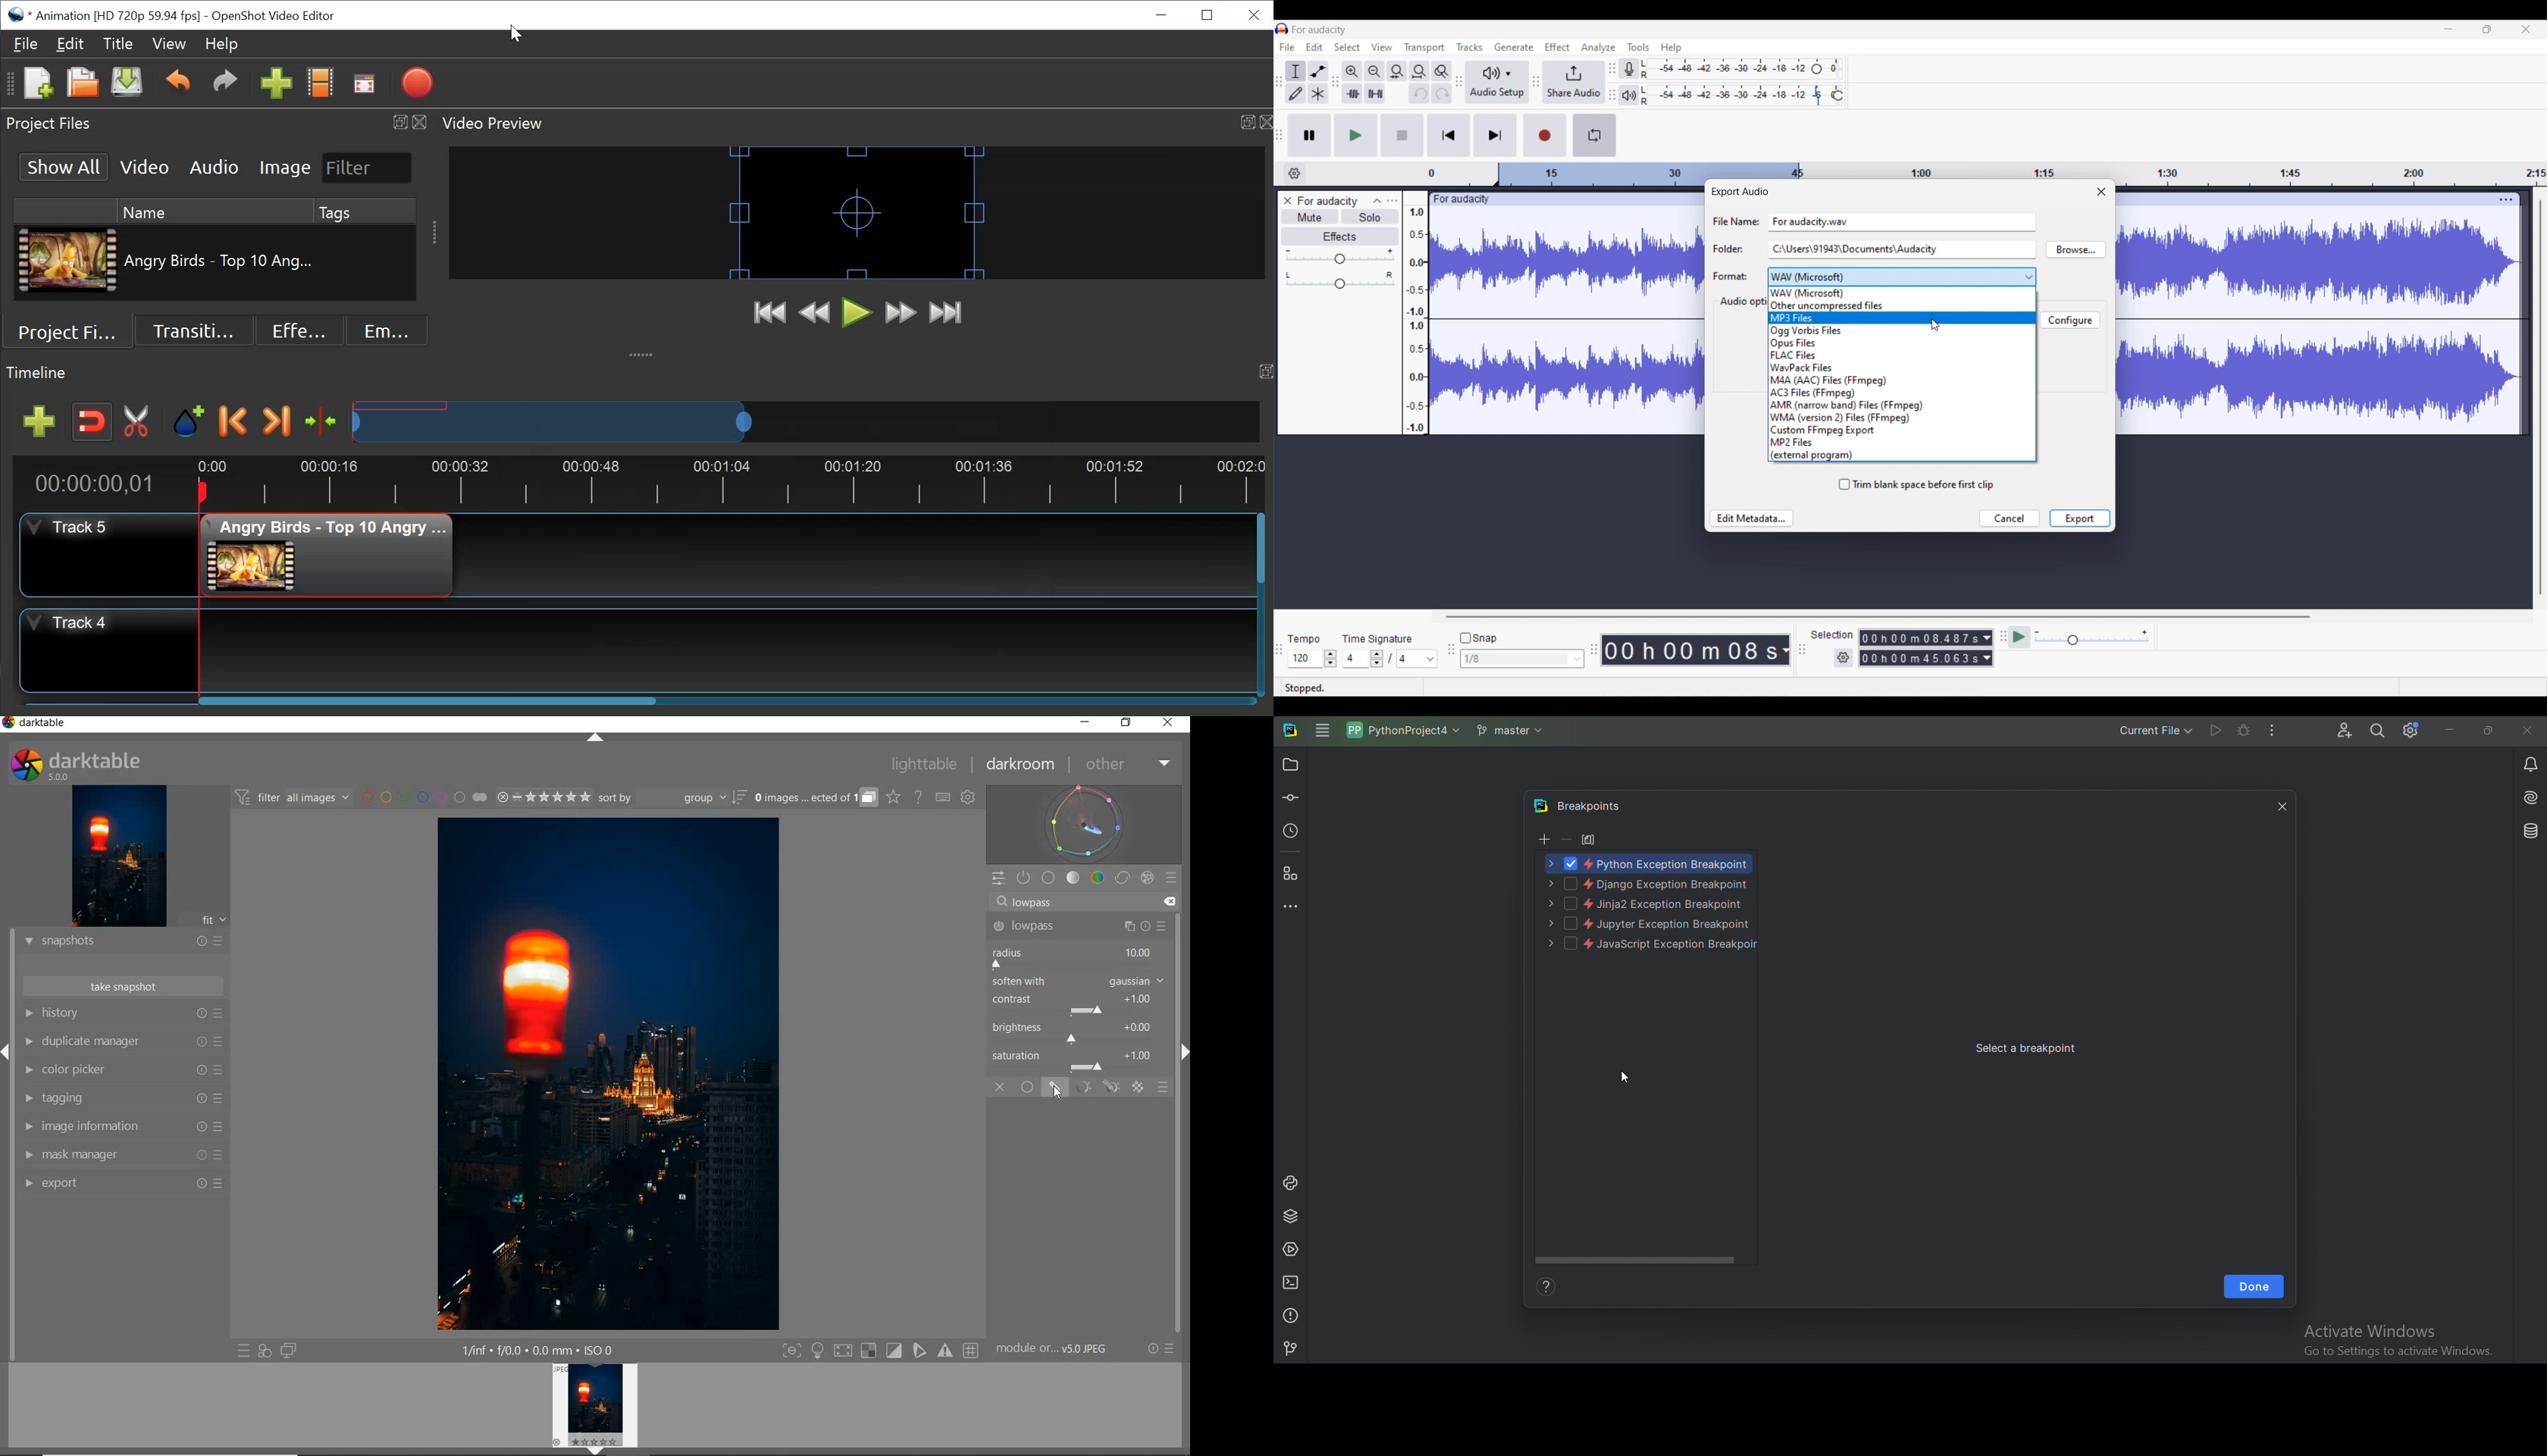 The width and height of the screenshot is (2548, 1456). Describe the element at coordinates (1628, 96) in the screenshot. I see `Playback meter` at that location.